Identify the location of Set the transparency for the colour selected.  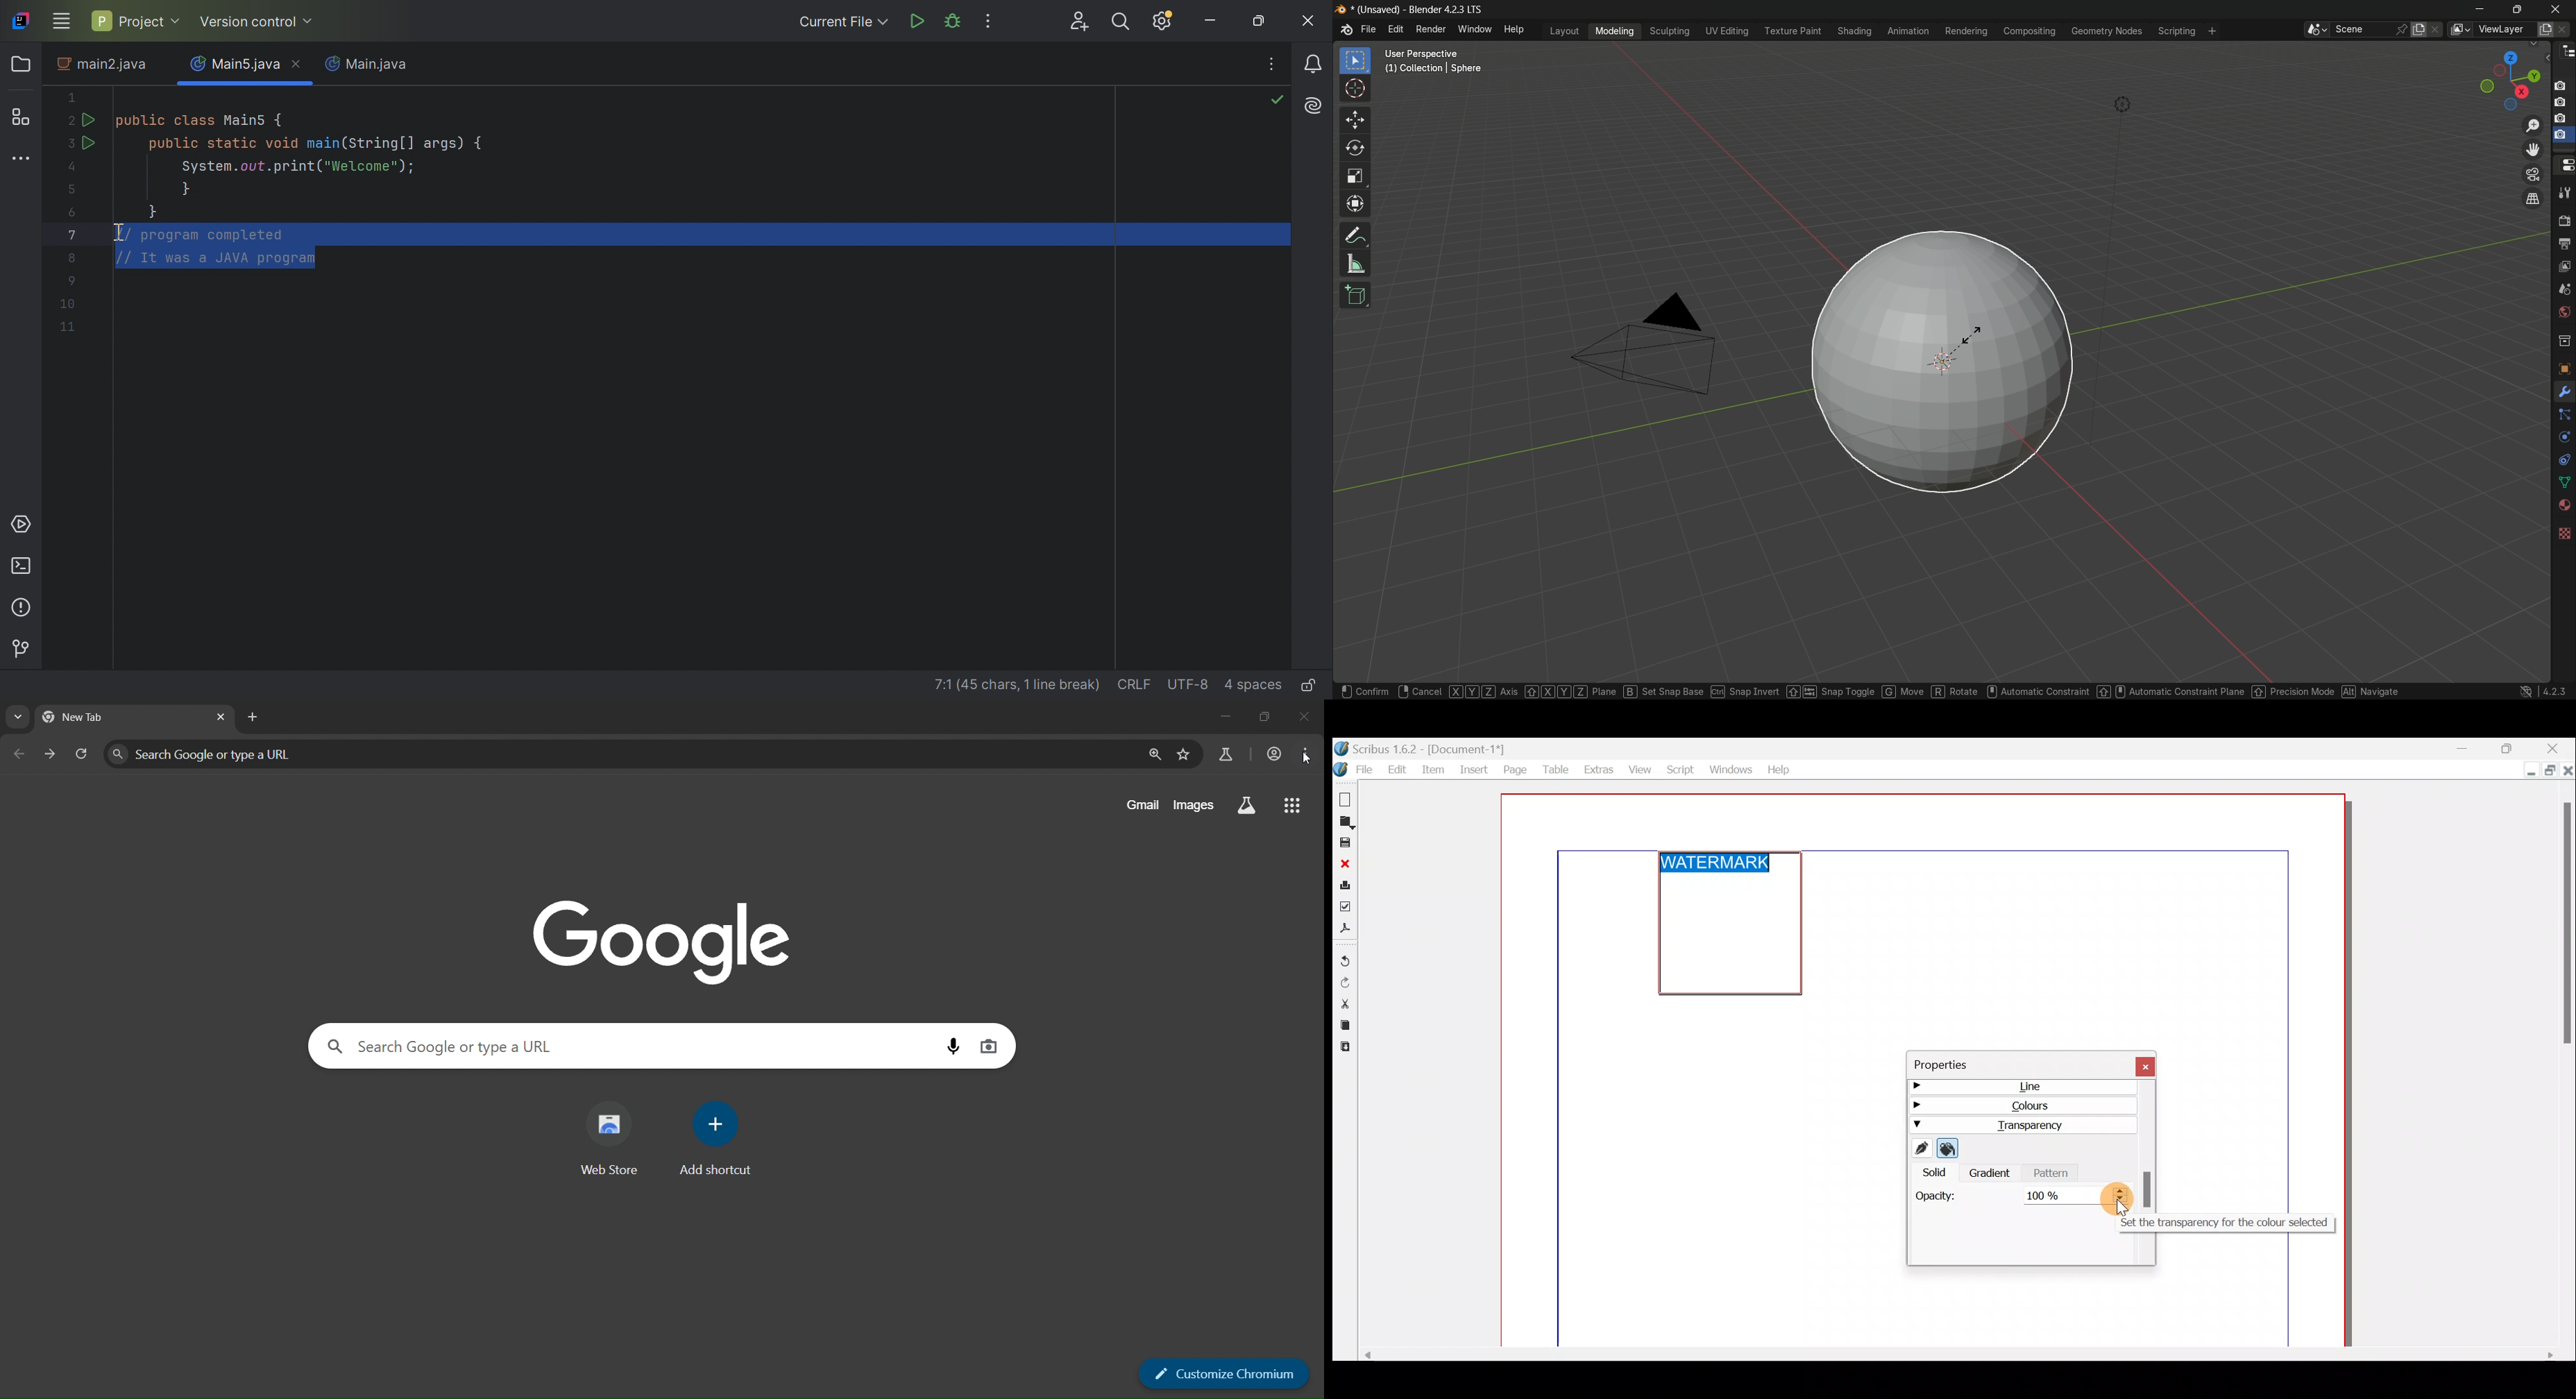
(2123, 1194).